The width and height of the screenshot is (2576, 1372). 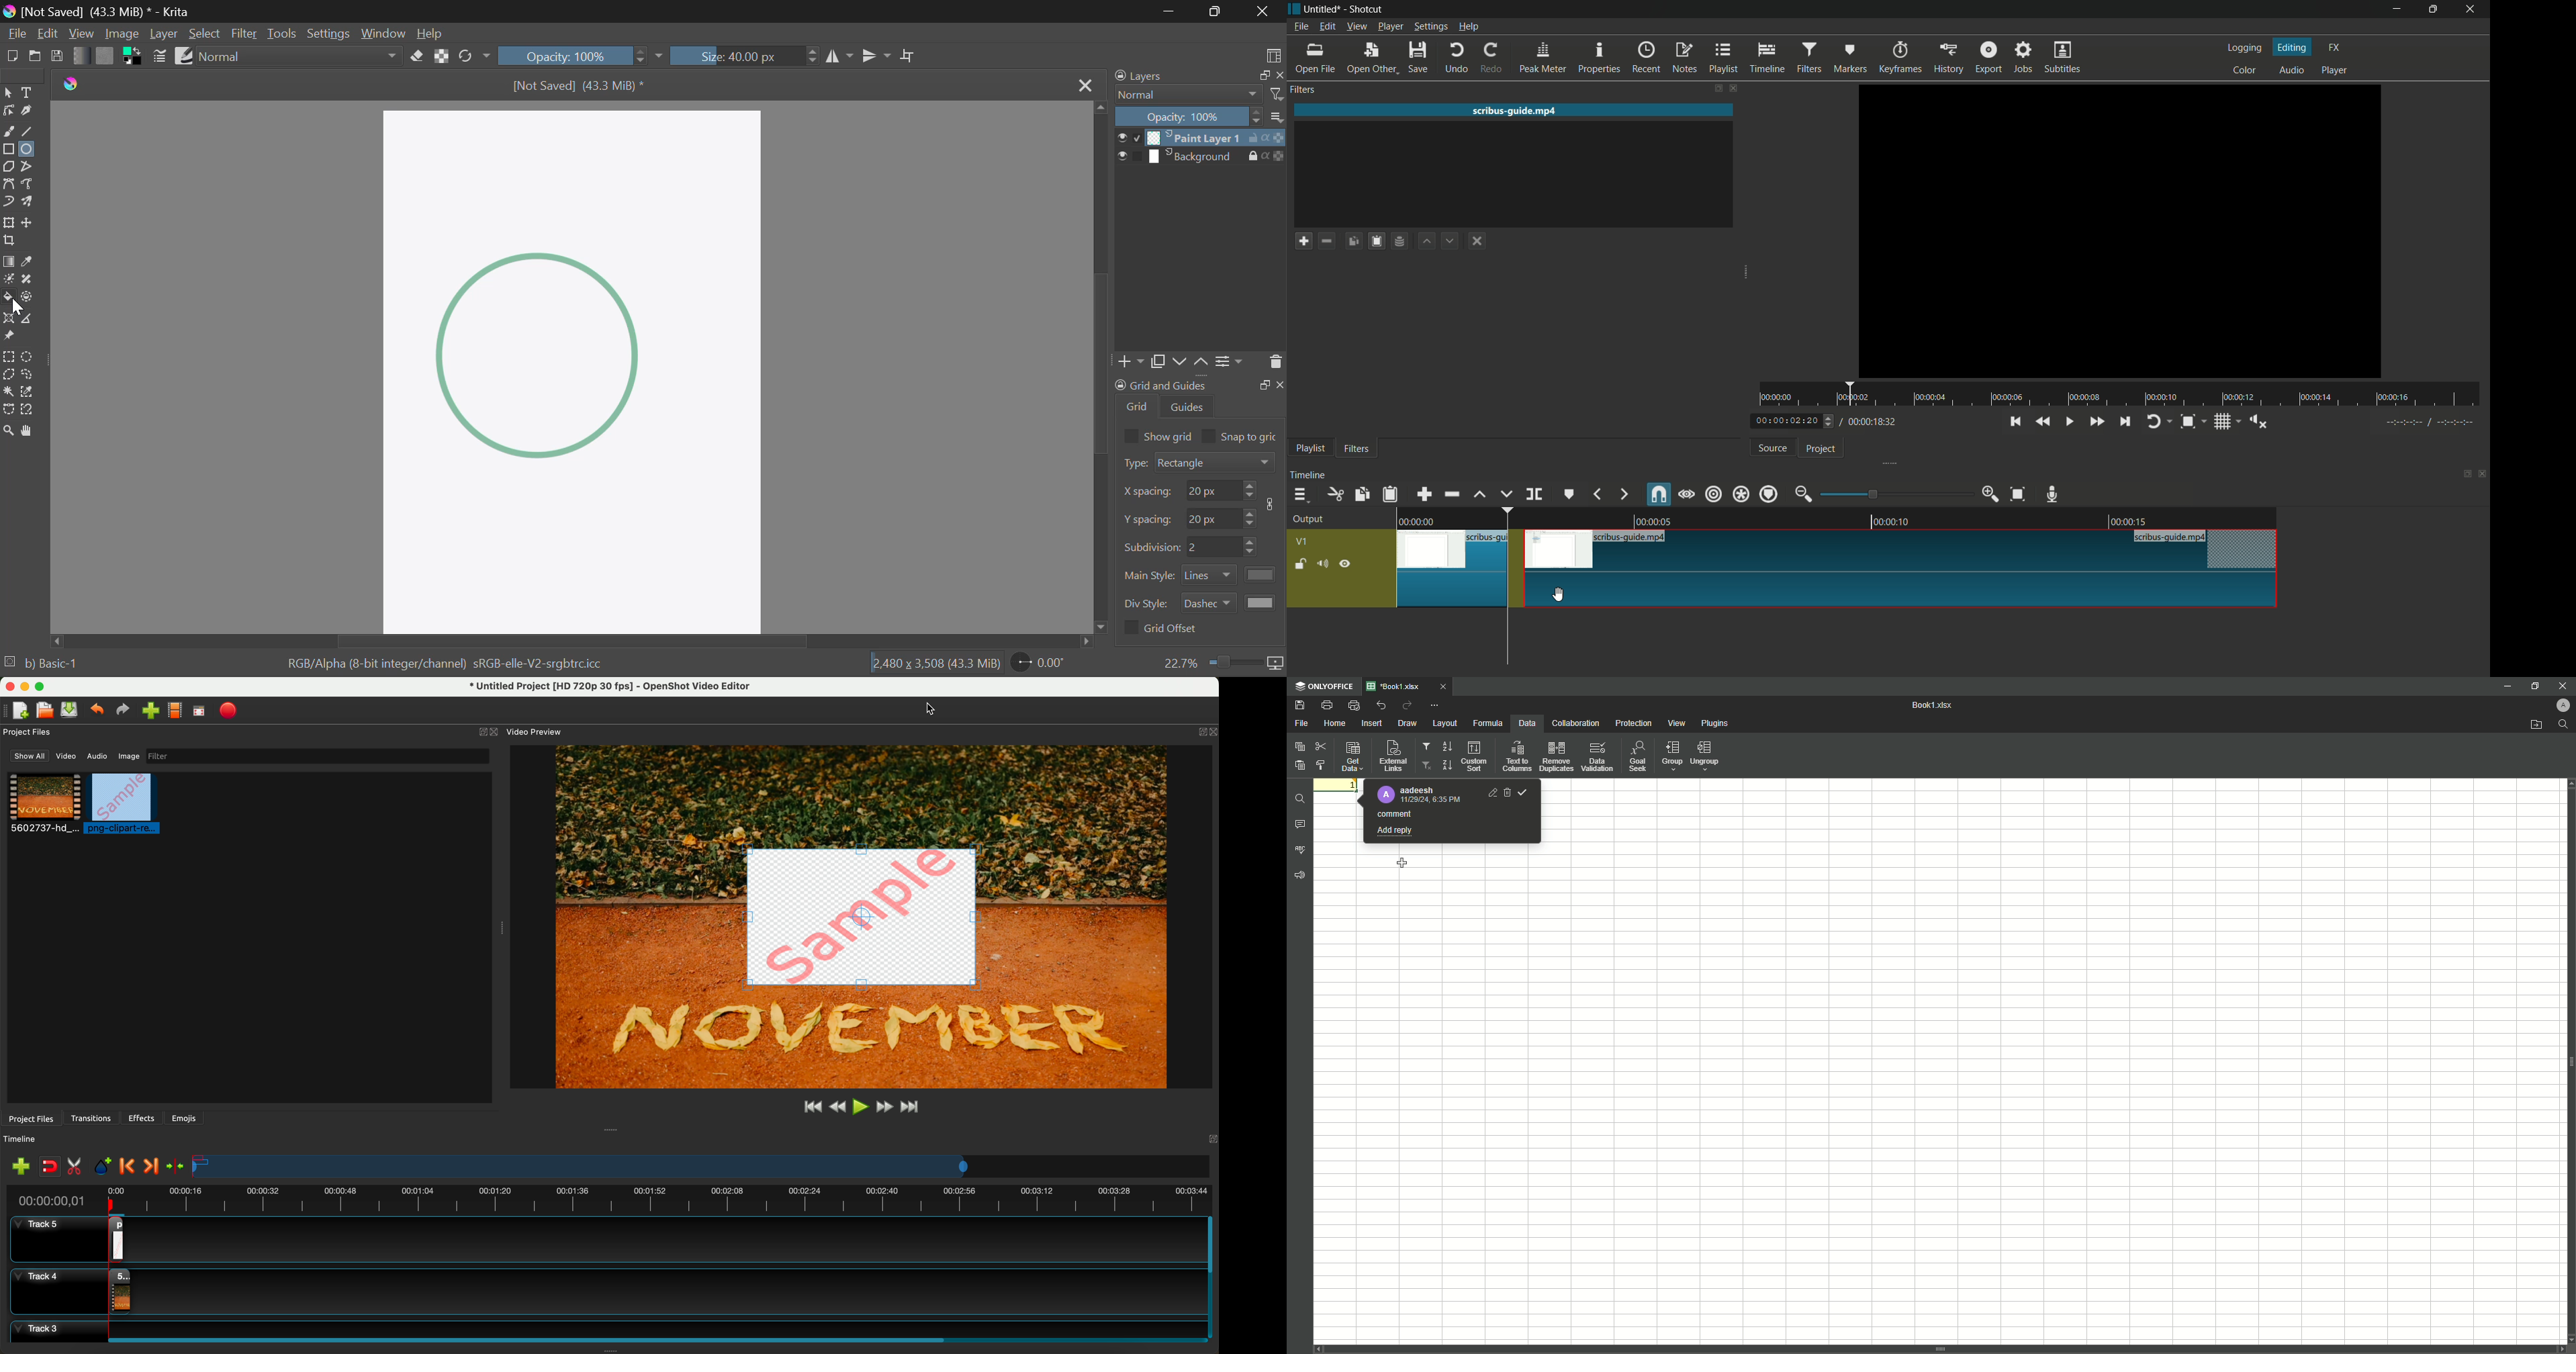 What do you see at coordinates (9, 318) in the screenshot?
I see `Assistant Tool` at bounding box center [9, 318].